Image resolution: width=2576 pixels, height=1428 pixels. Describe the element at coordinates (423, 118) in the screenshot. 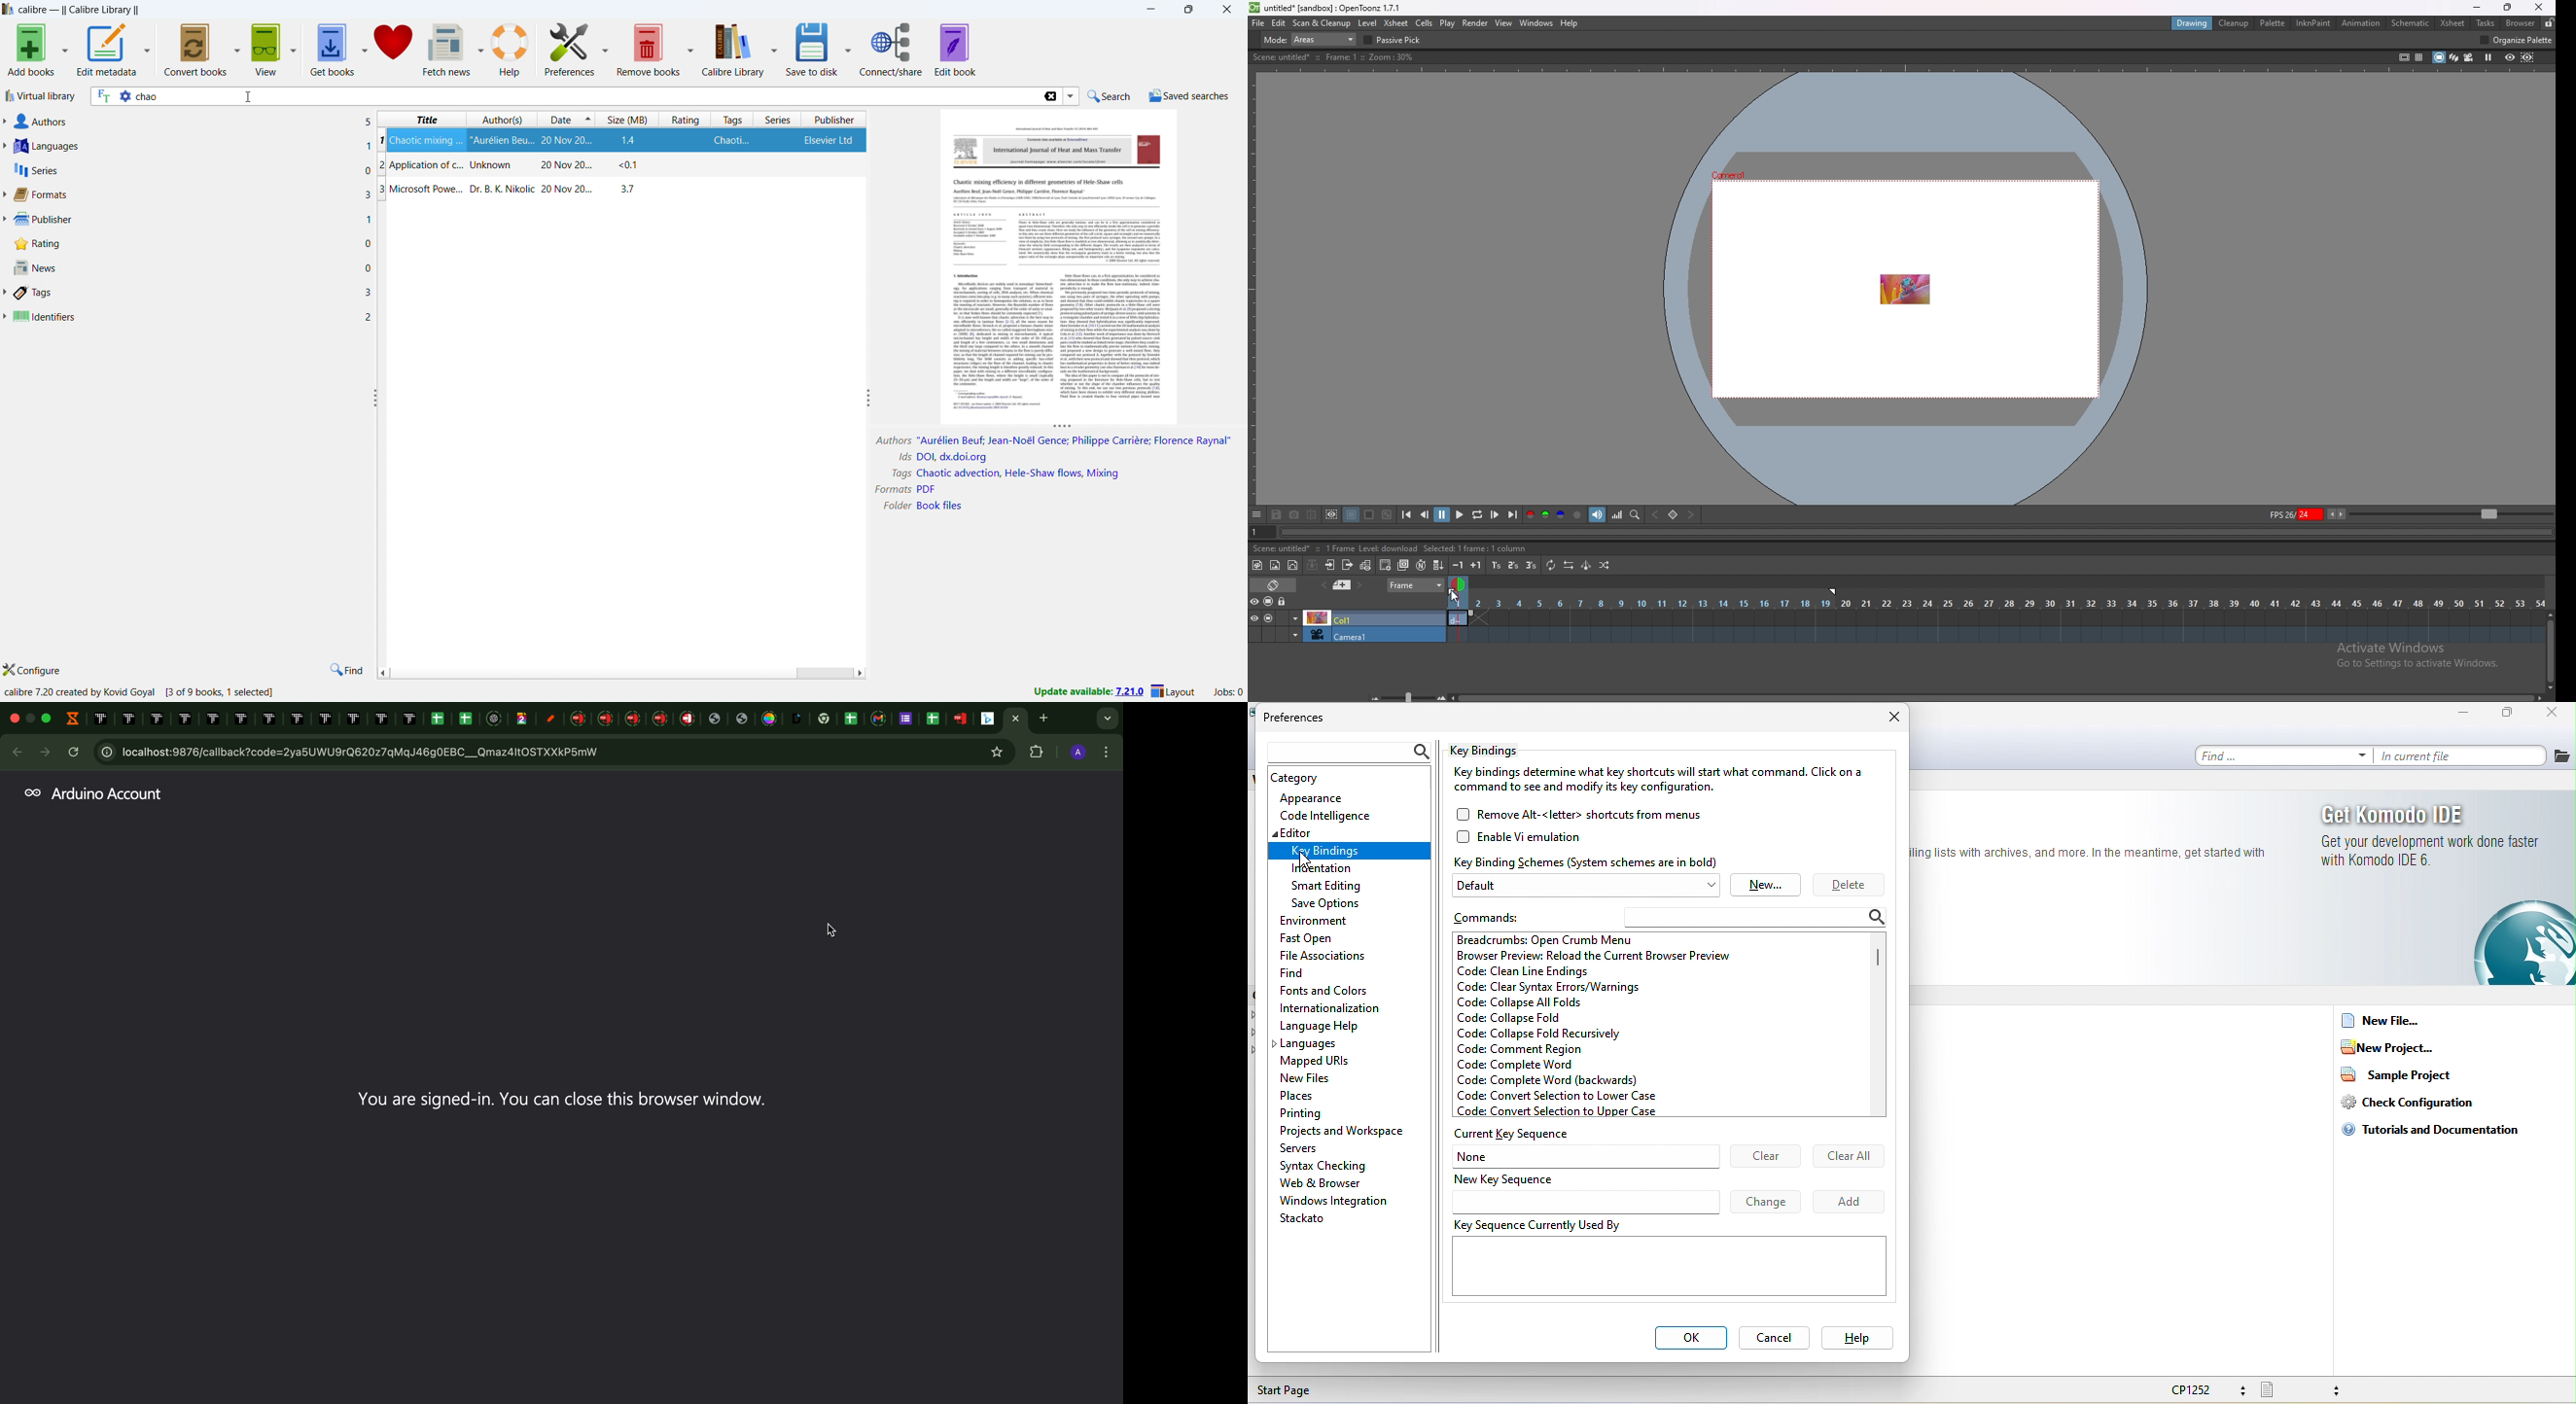

I see `sort by title` at that location.